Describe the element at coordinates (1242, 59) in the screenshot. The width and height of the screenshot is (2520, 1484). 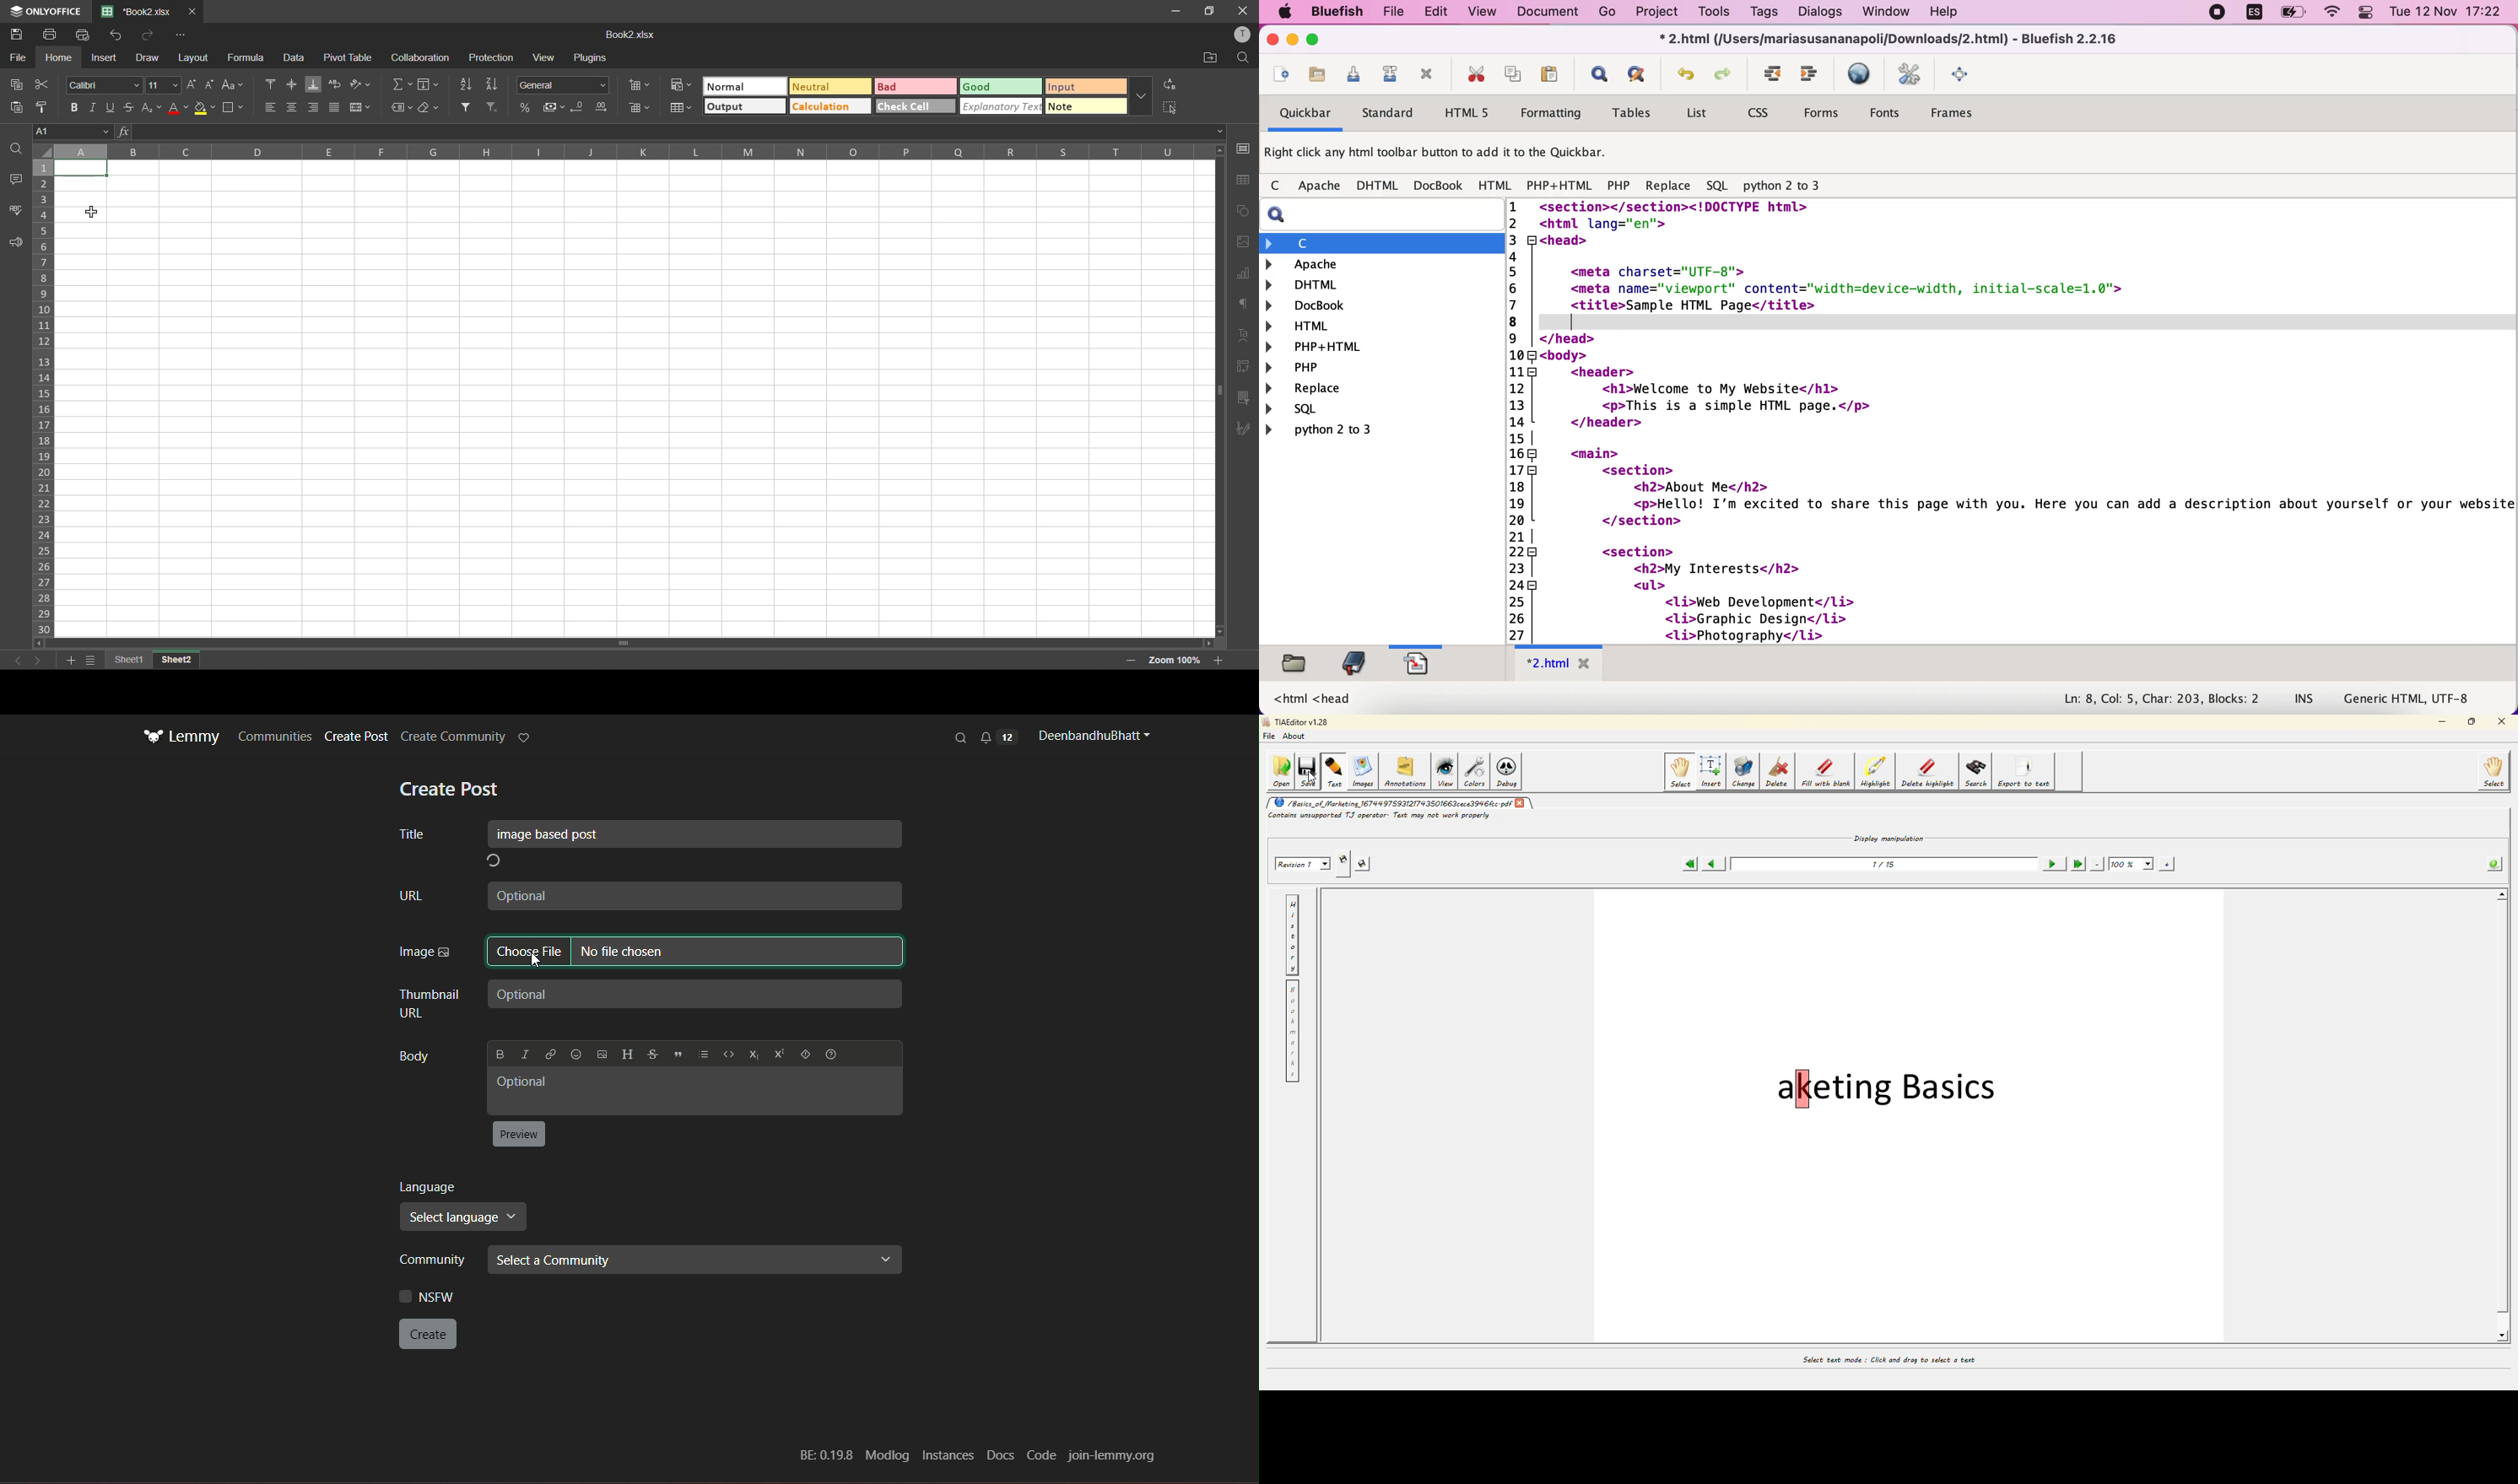
I see `find` at that location.